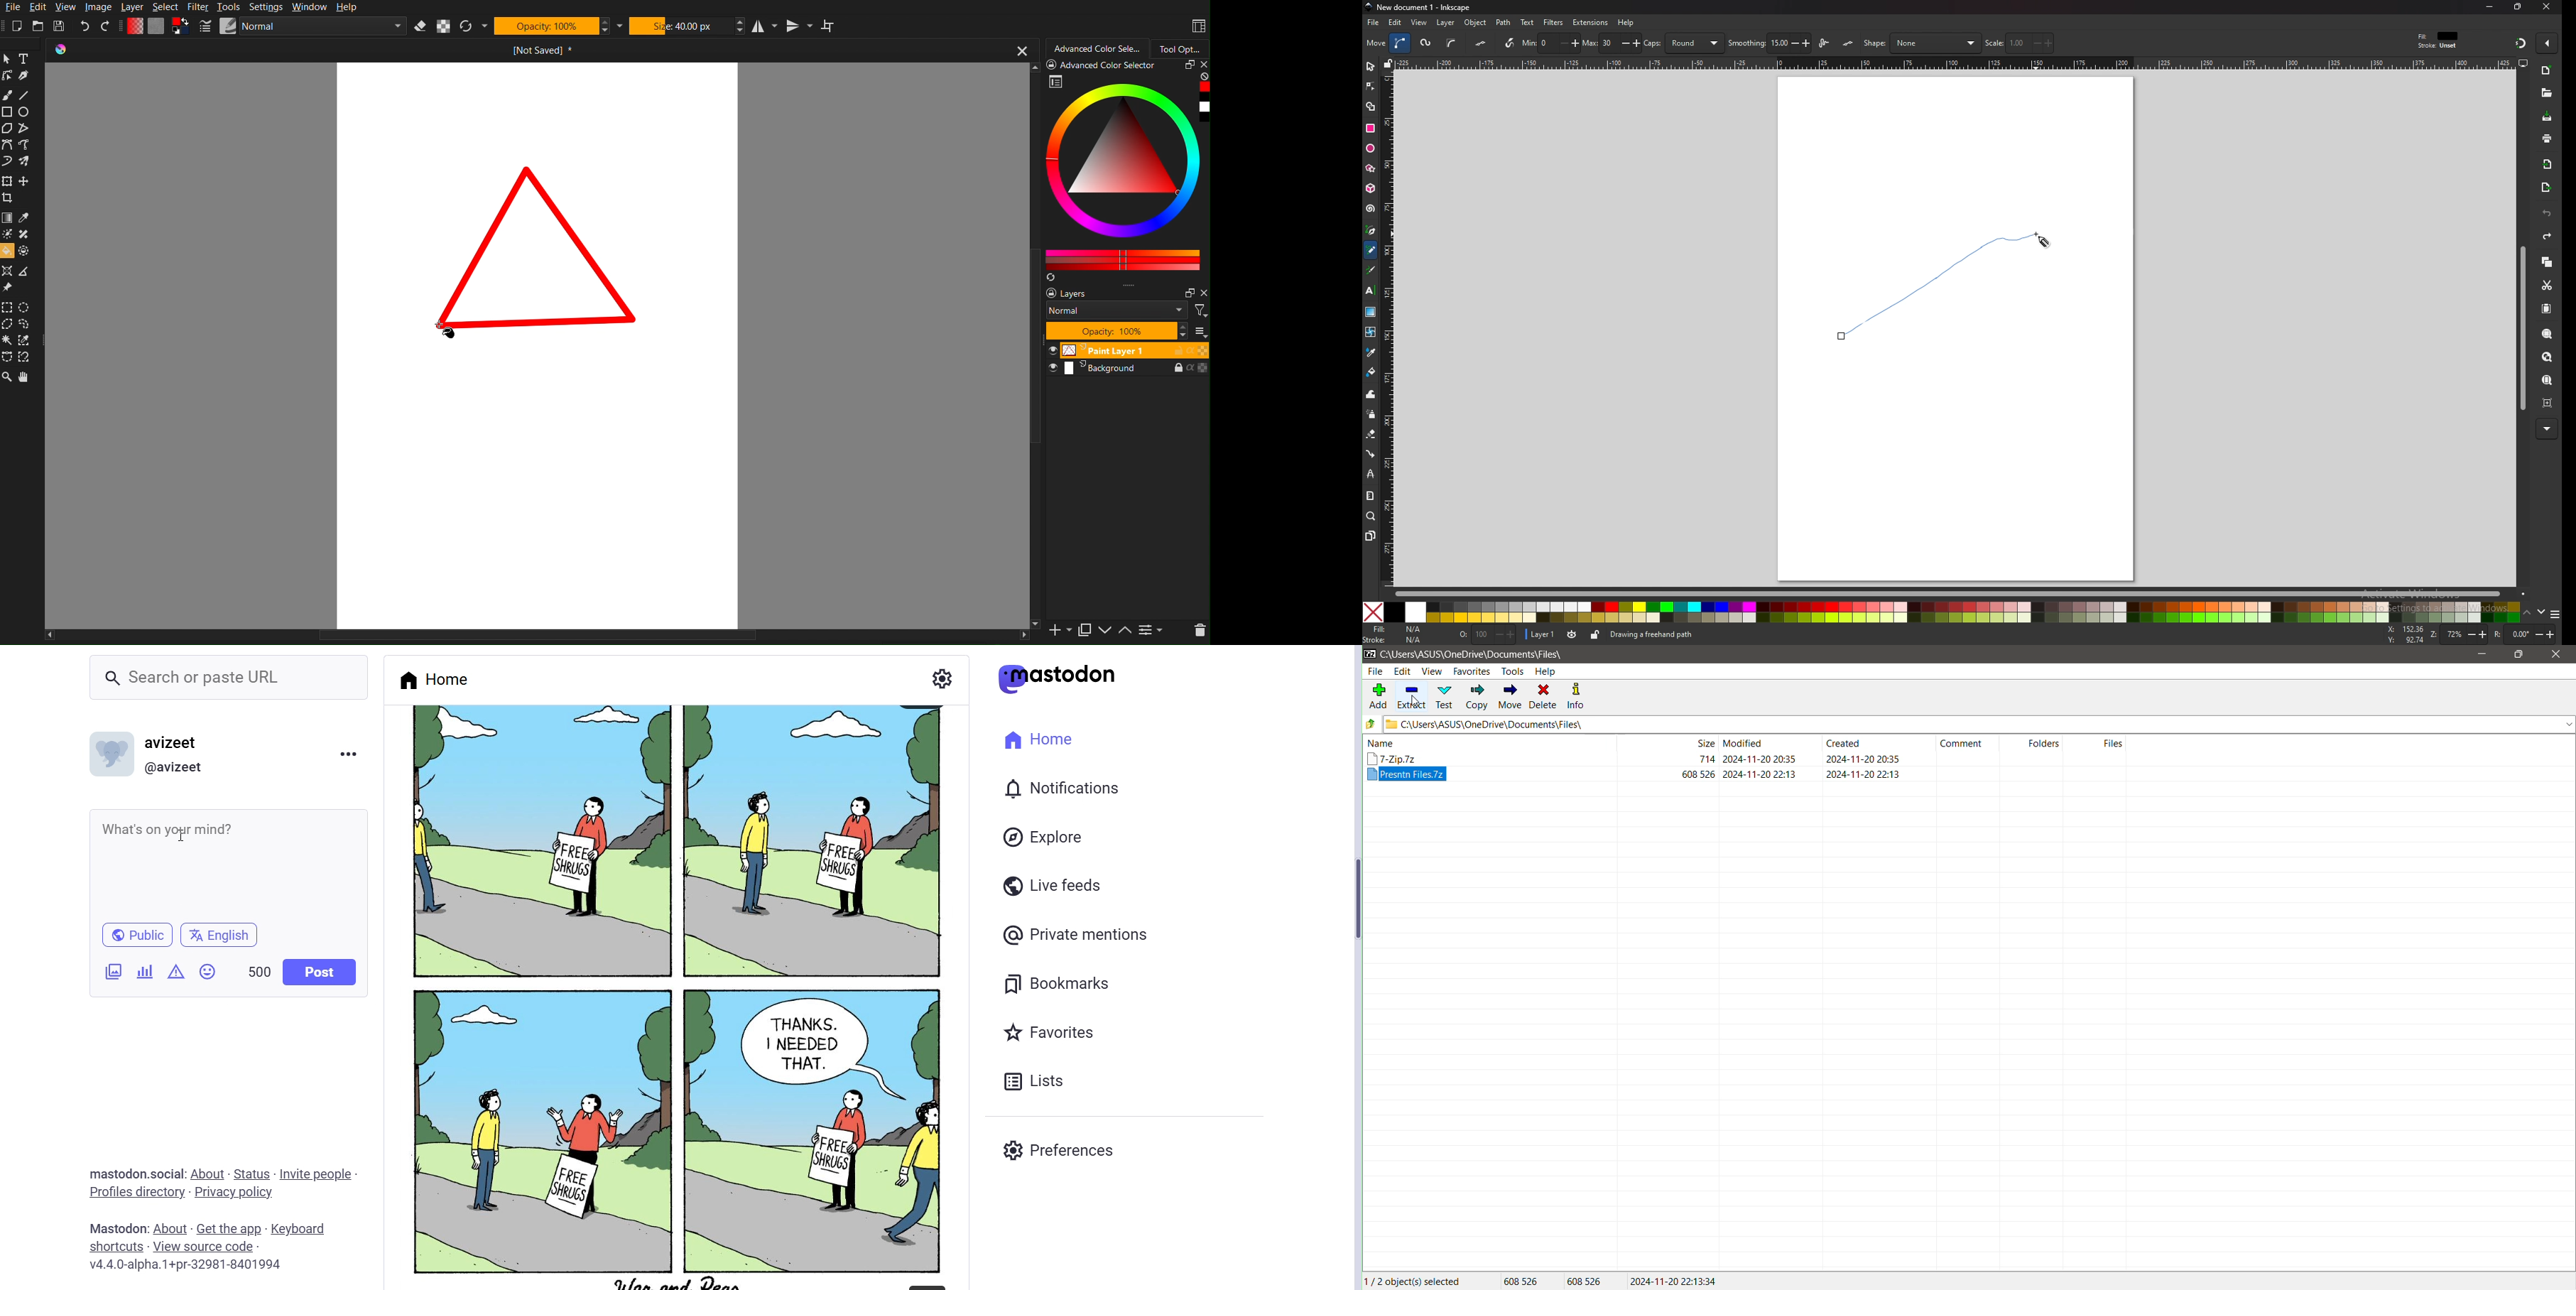 The height and width of the screenshot is (1316, 2576). Describe the element at coordinates (1473, 653) in the screenshot. I see `Current Folder Path` at that location.